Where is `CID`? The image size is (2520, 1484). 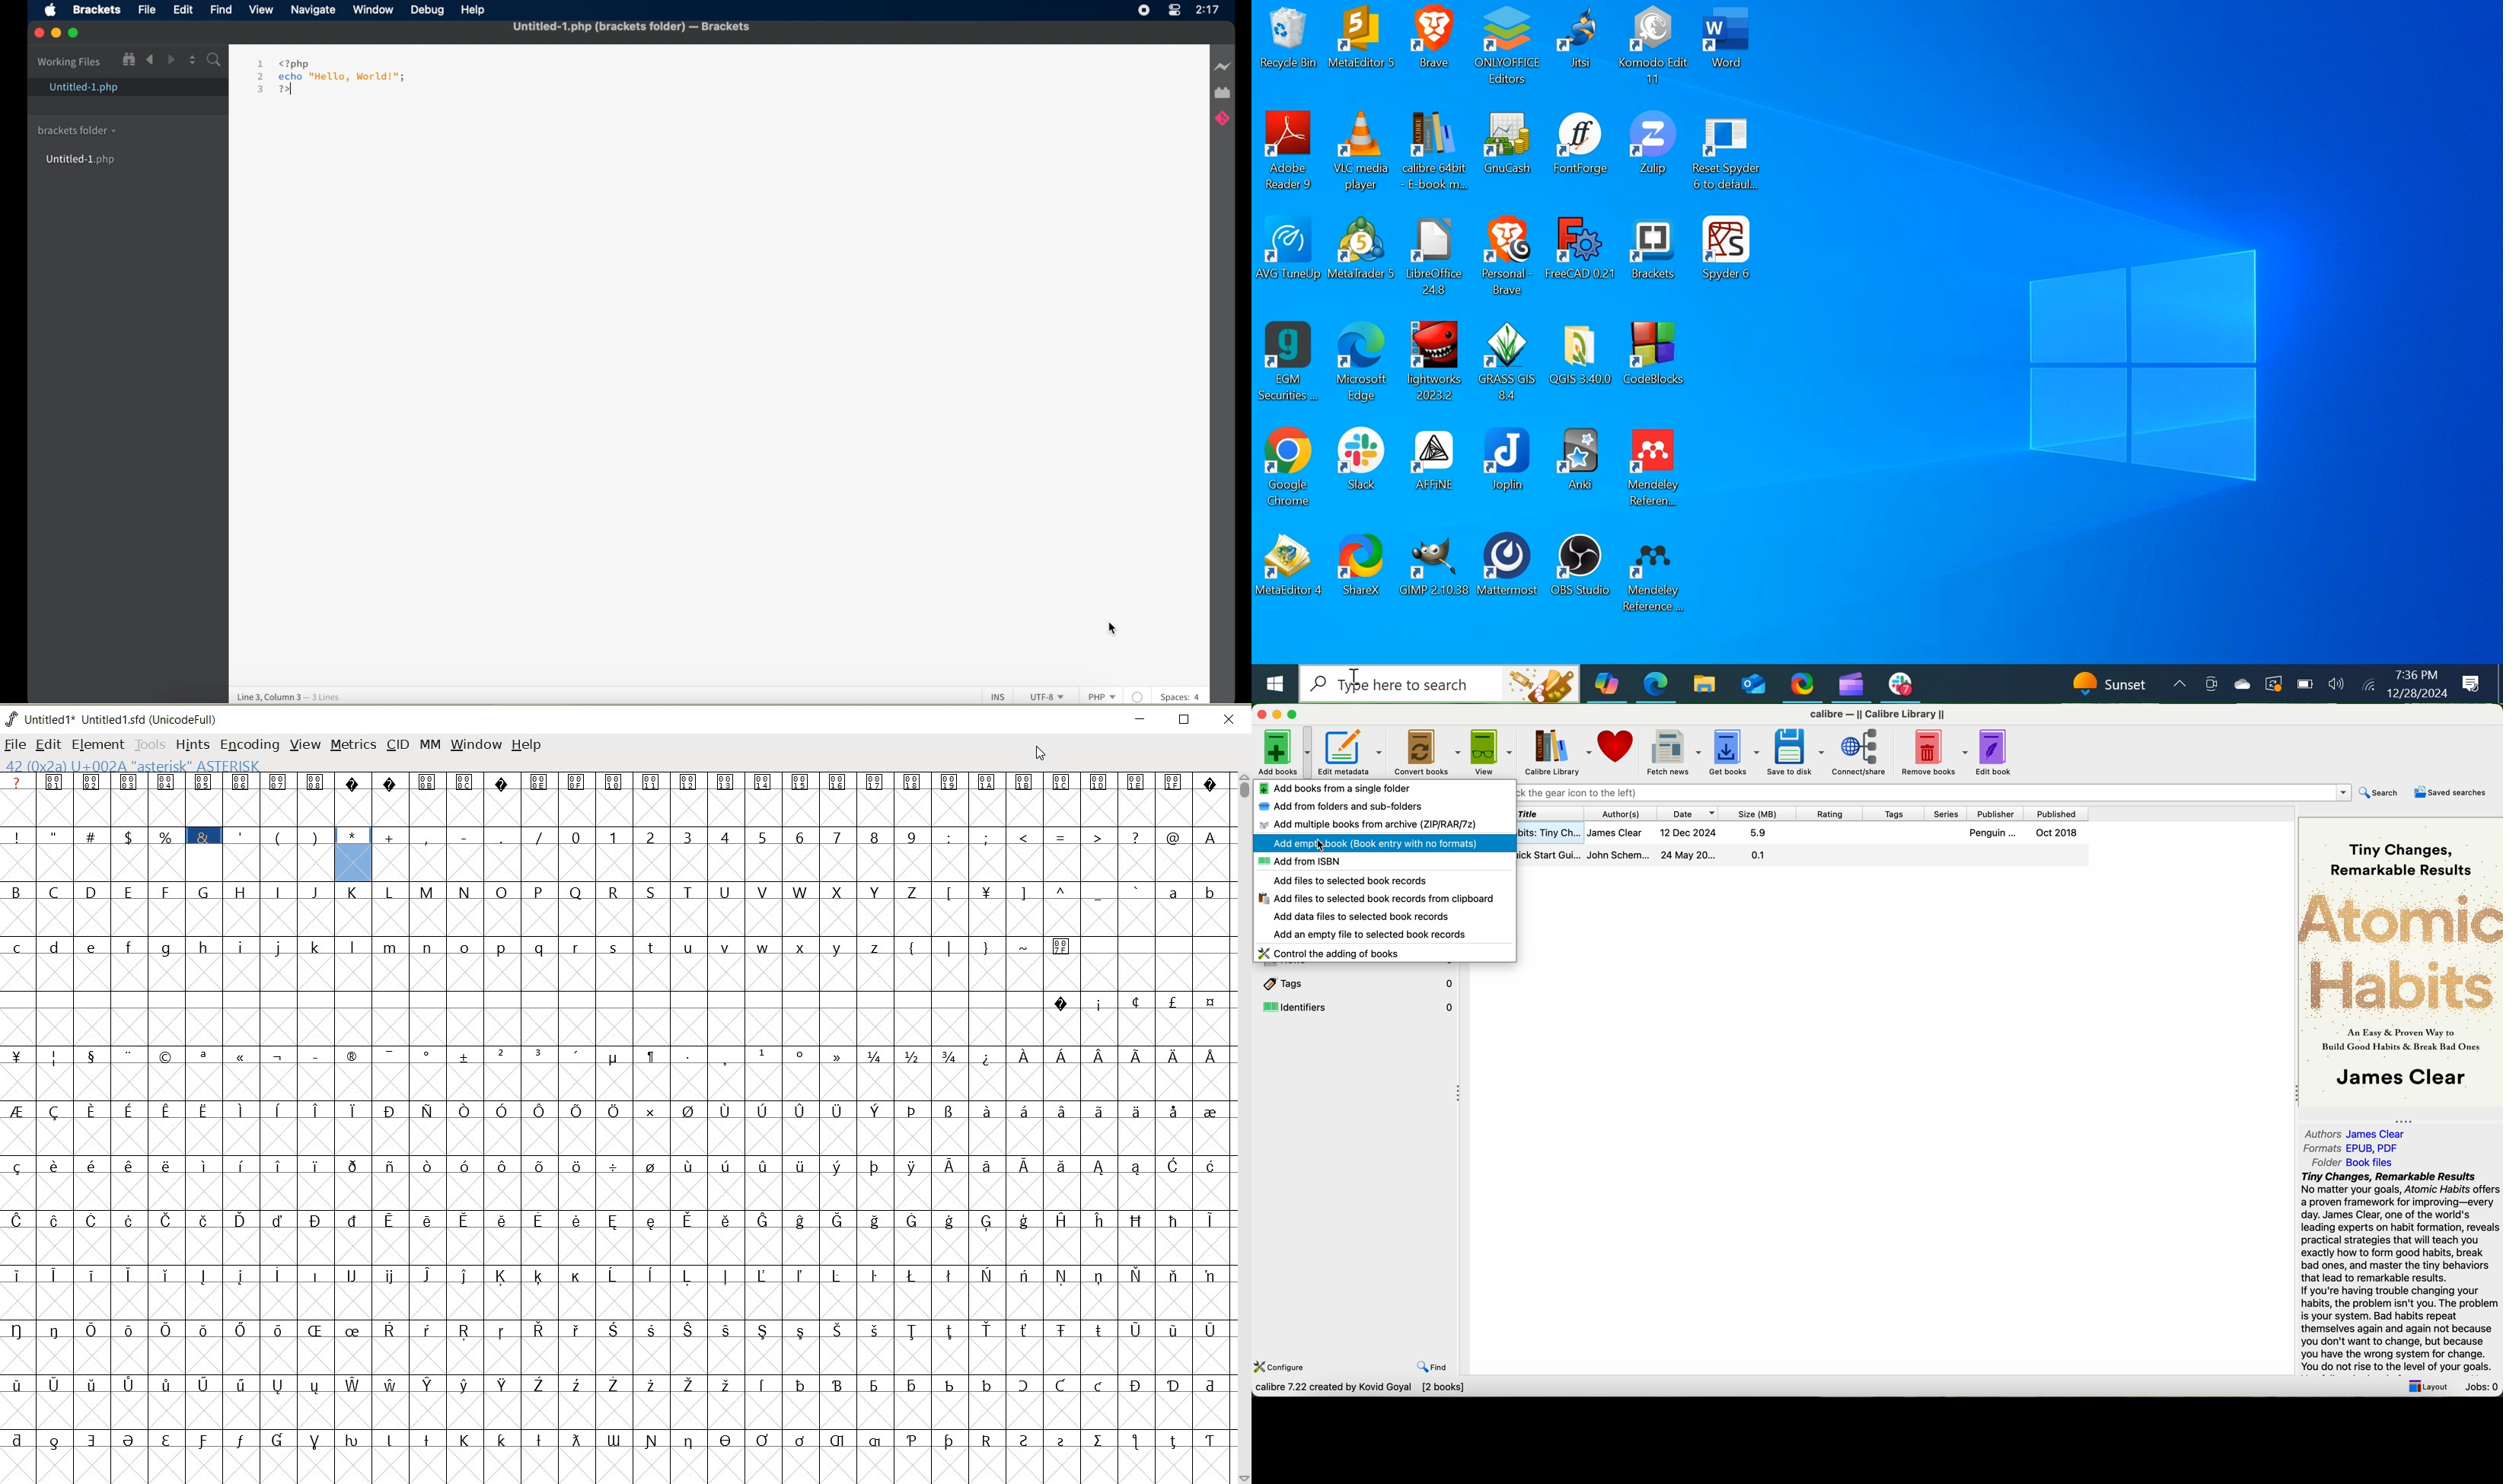
CID is located at coordinates (396, 744).